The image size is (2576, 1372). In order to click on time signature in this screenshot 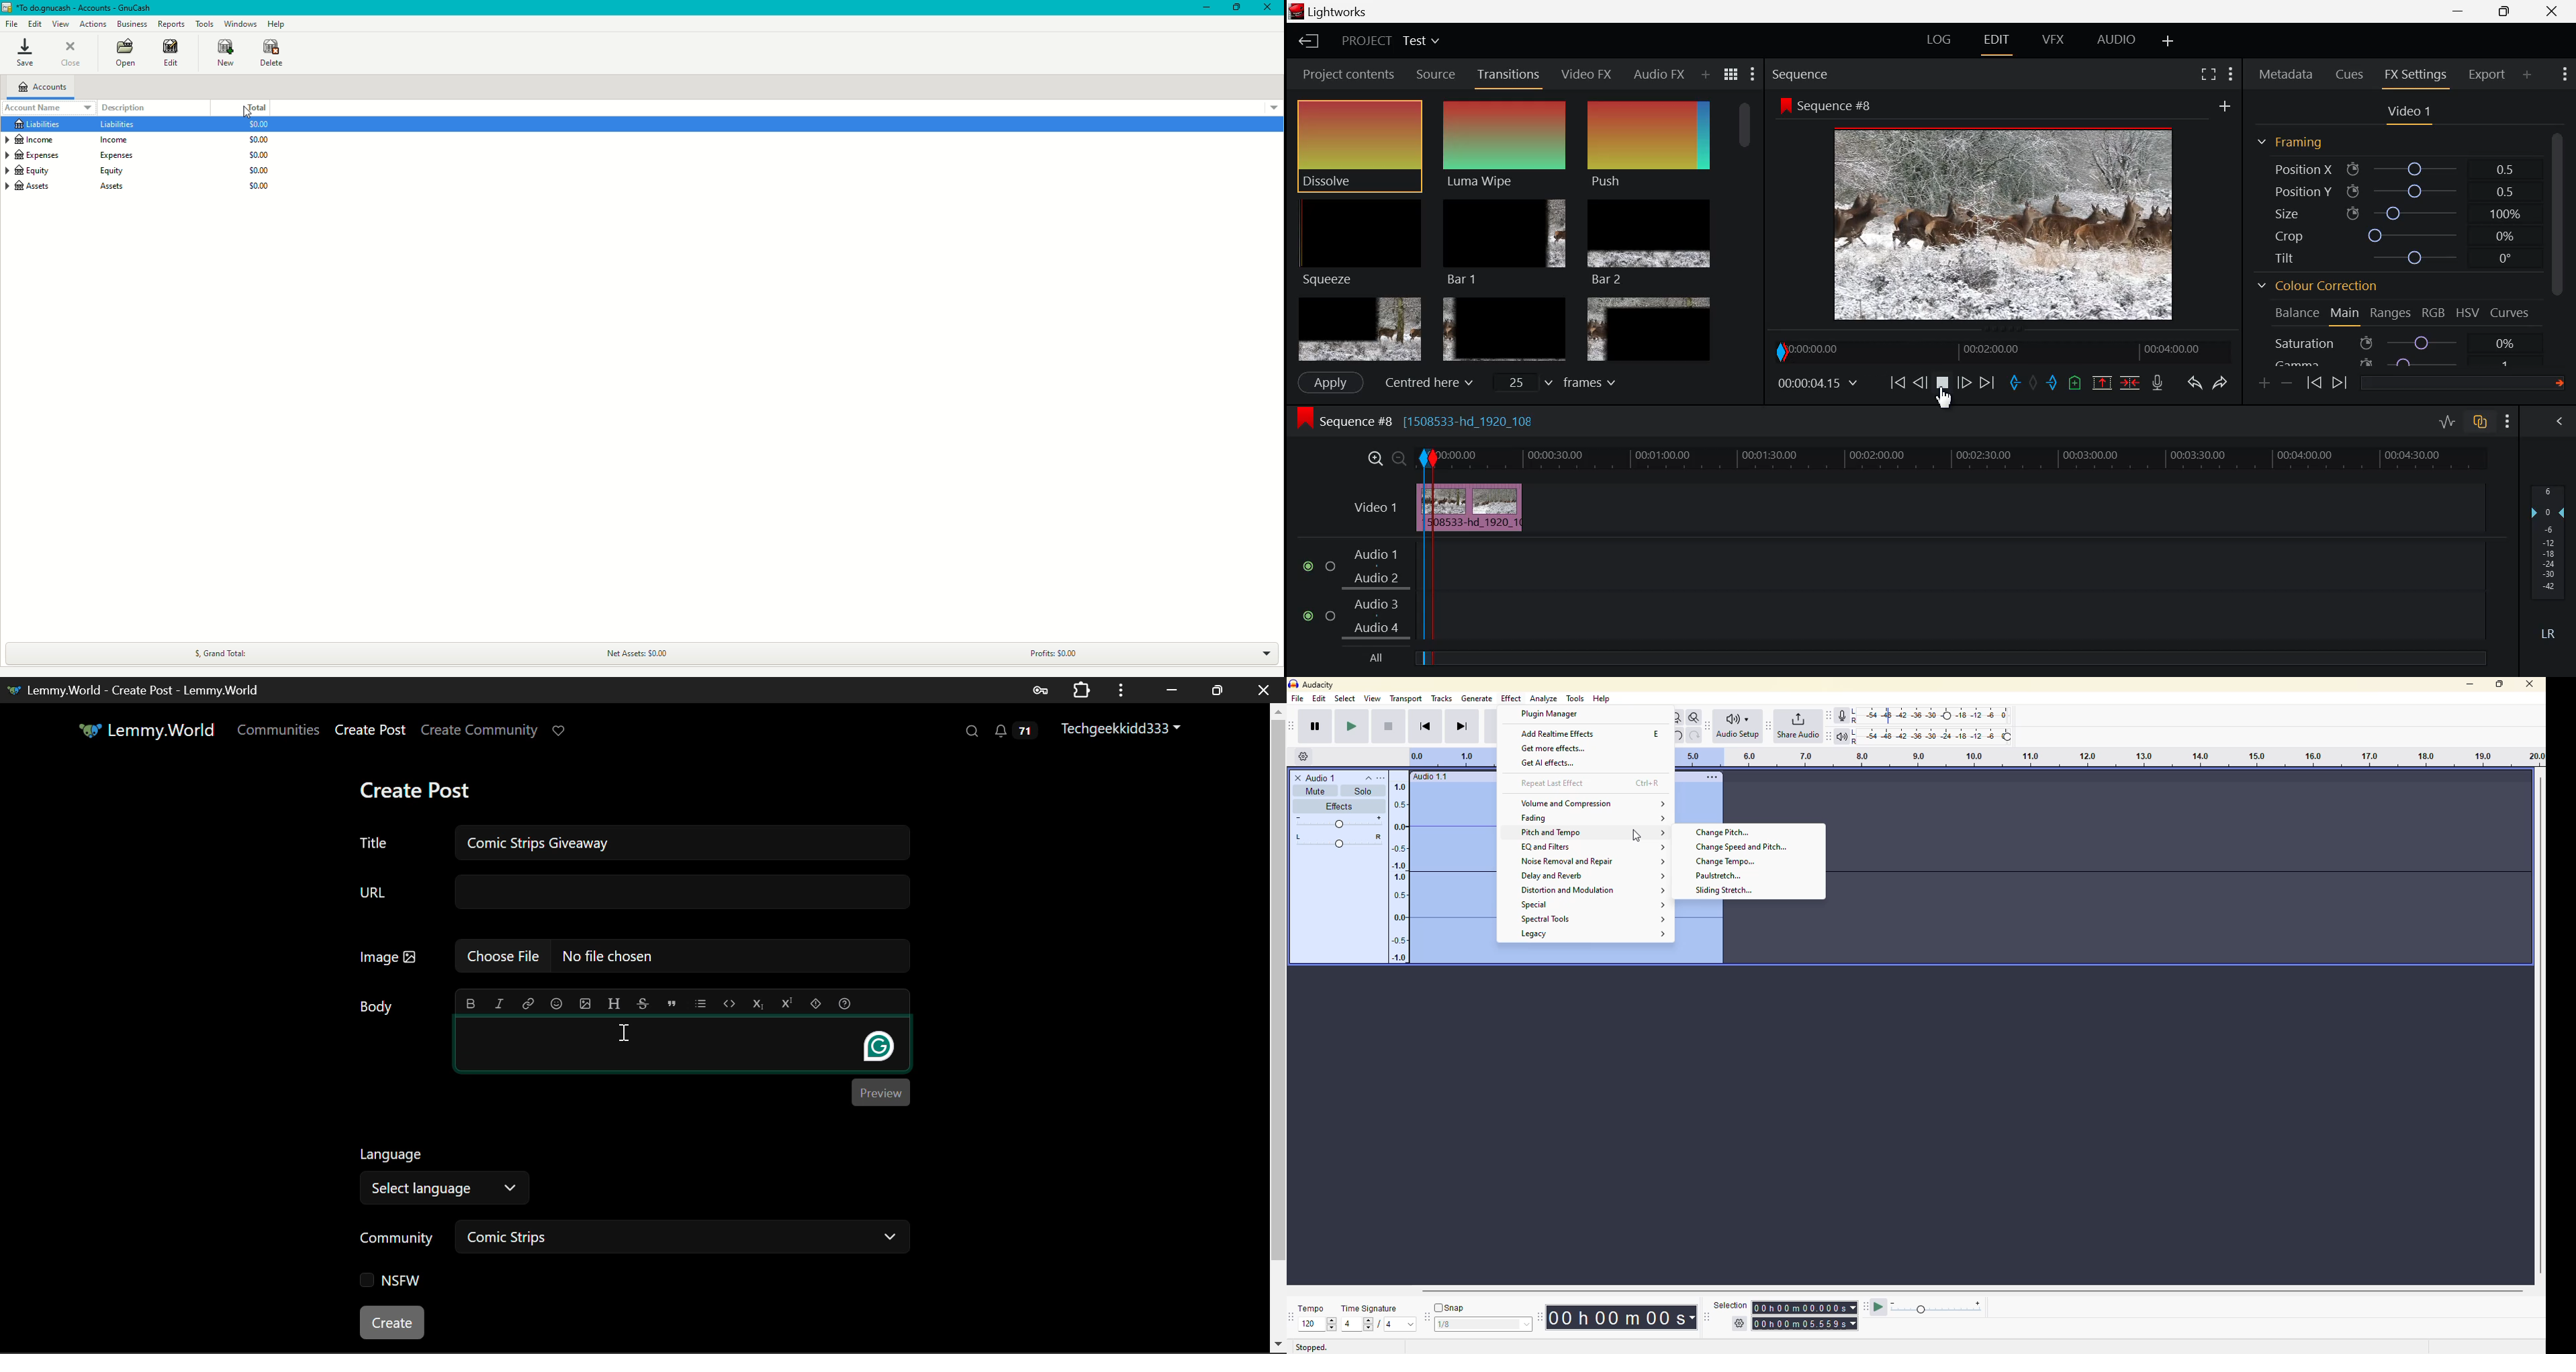, I will do `click(1371, 1308)`.